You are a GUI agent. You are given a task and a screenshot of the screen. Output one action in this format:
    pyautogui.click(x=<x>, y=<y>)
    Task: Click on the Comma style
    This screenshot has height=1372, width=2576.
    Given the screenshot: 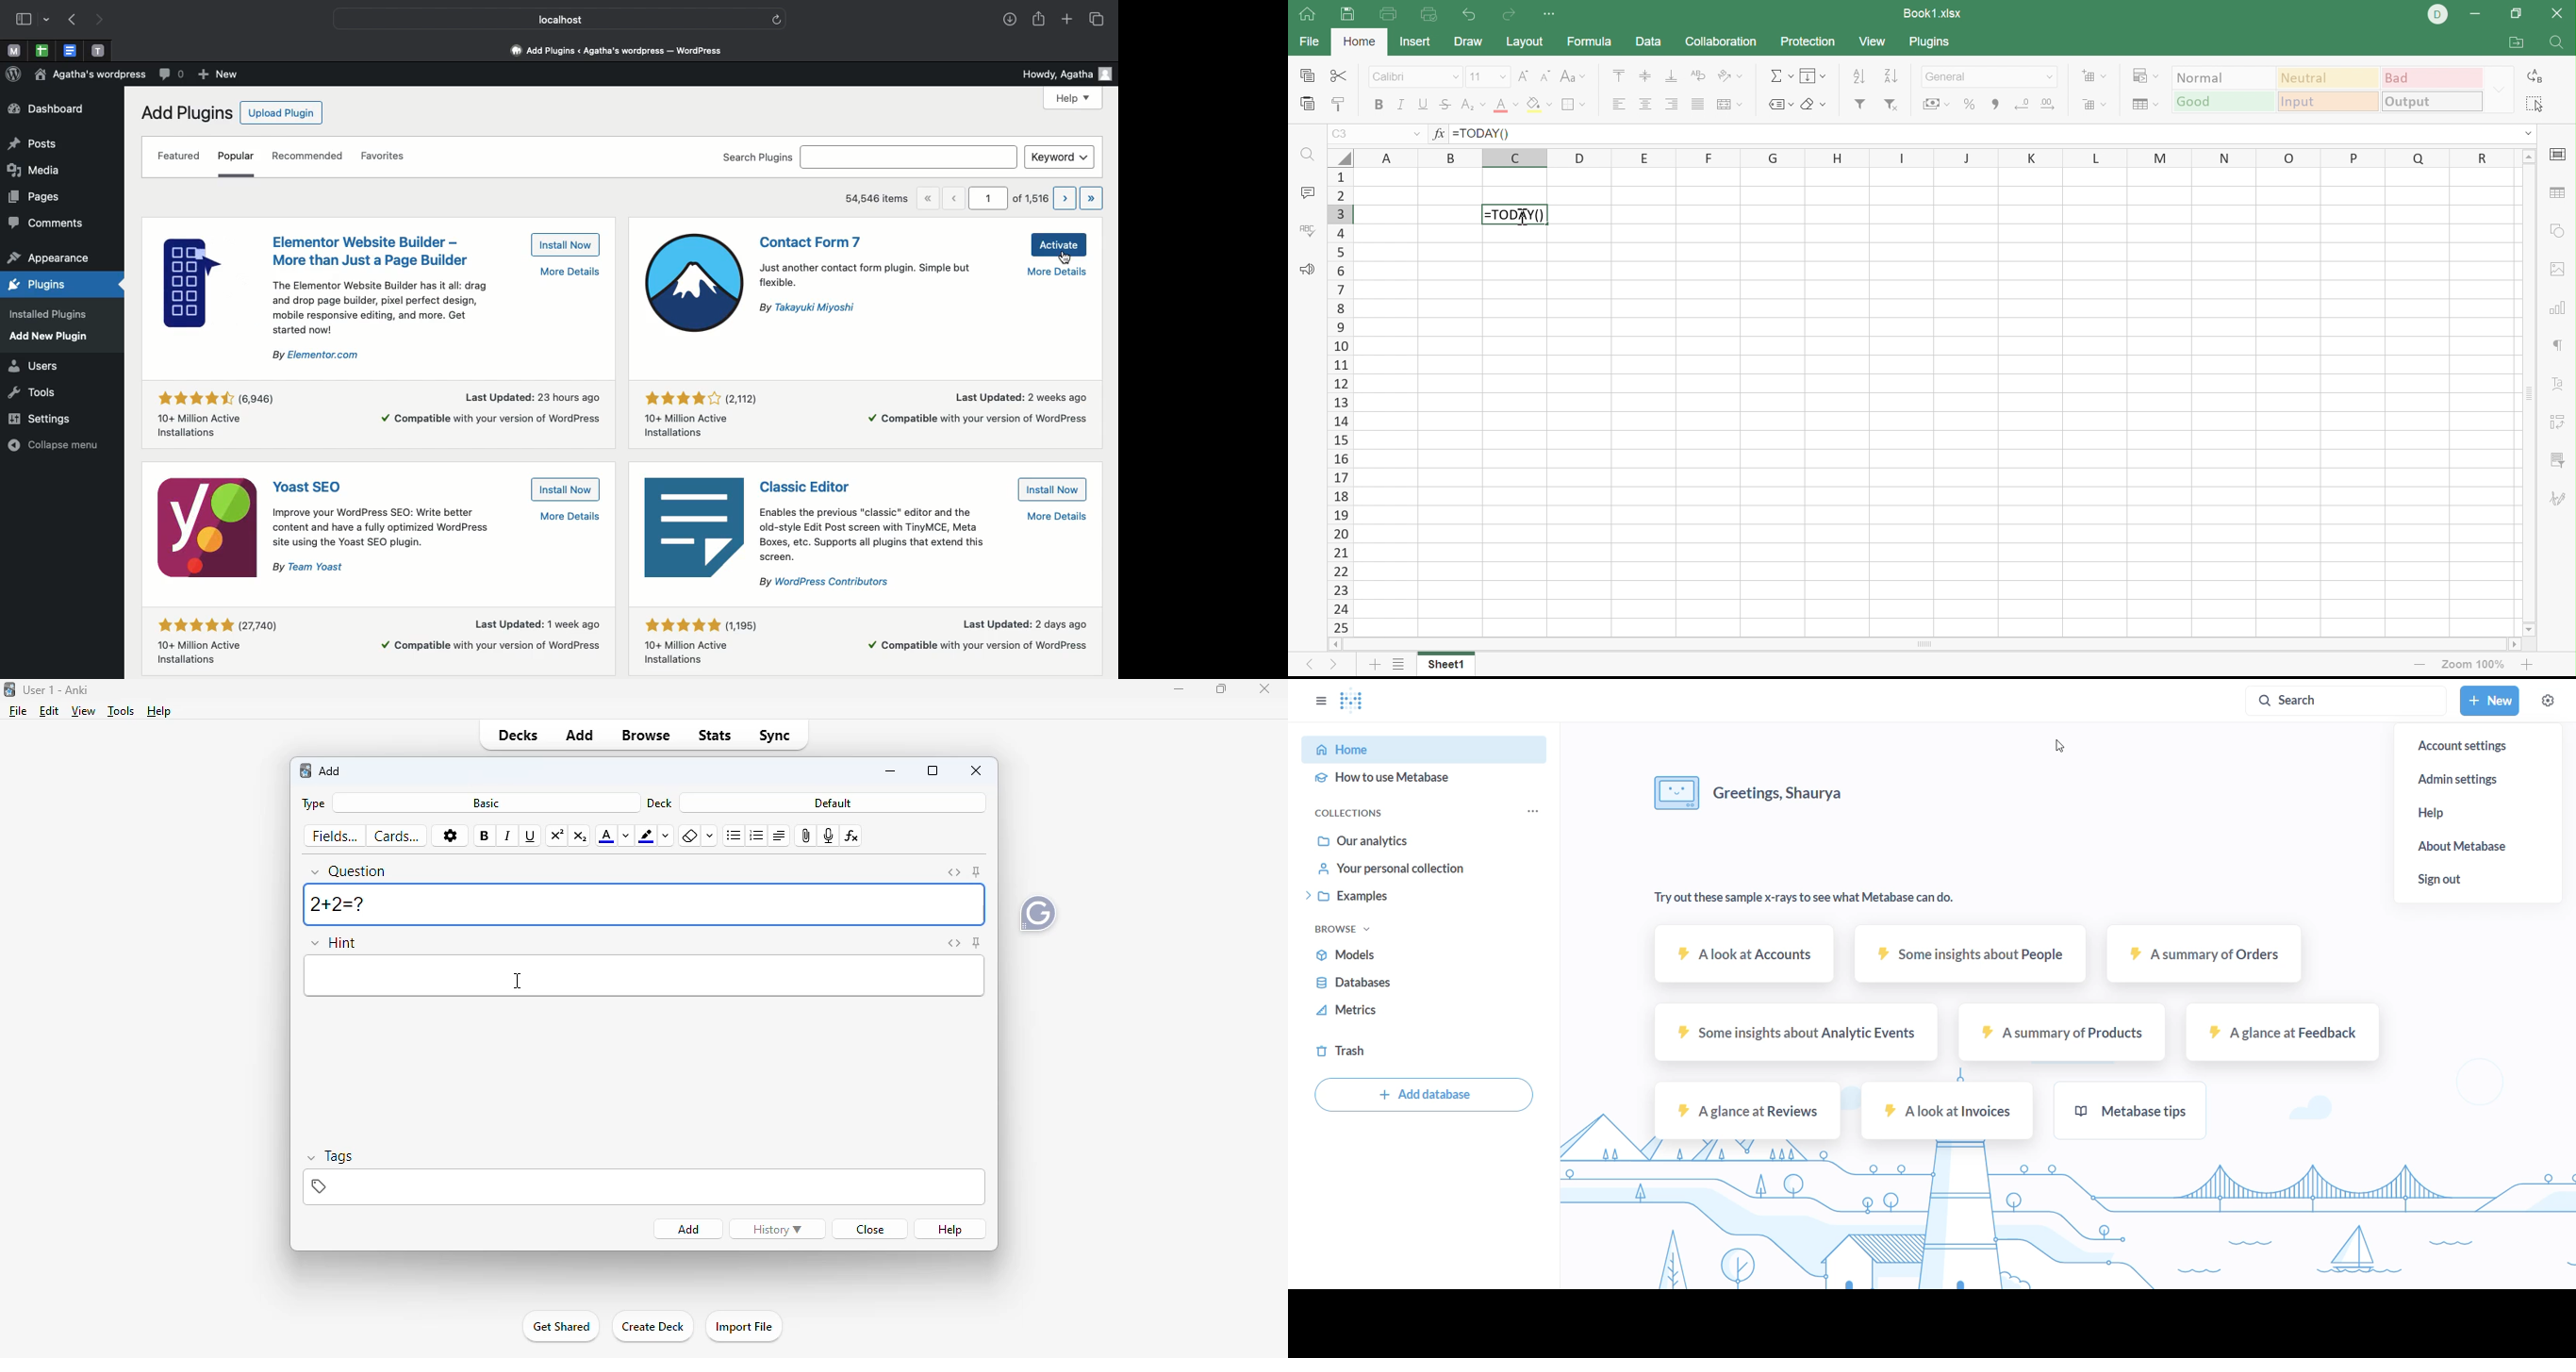 What is the action you would take?
    pyautogui.click(x=1997, y=104)
    